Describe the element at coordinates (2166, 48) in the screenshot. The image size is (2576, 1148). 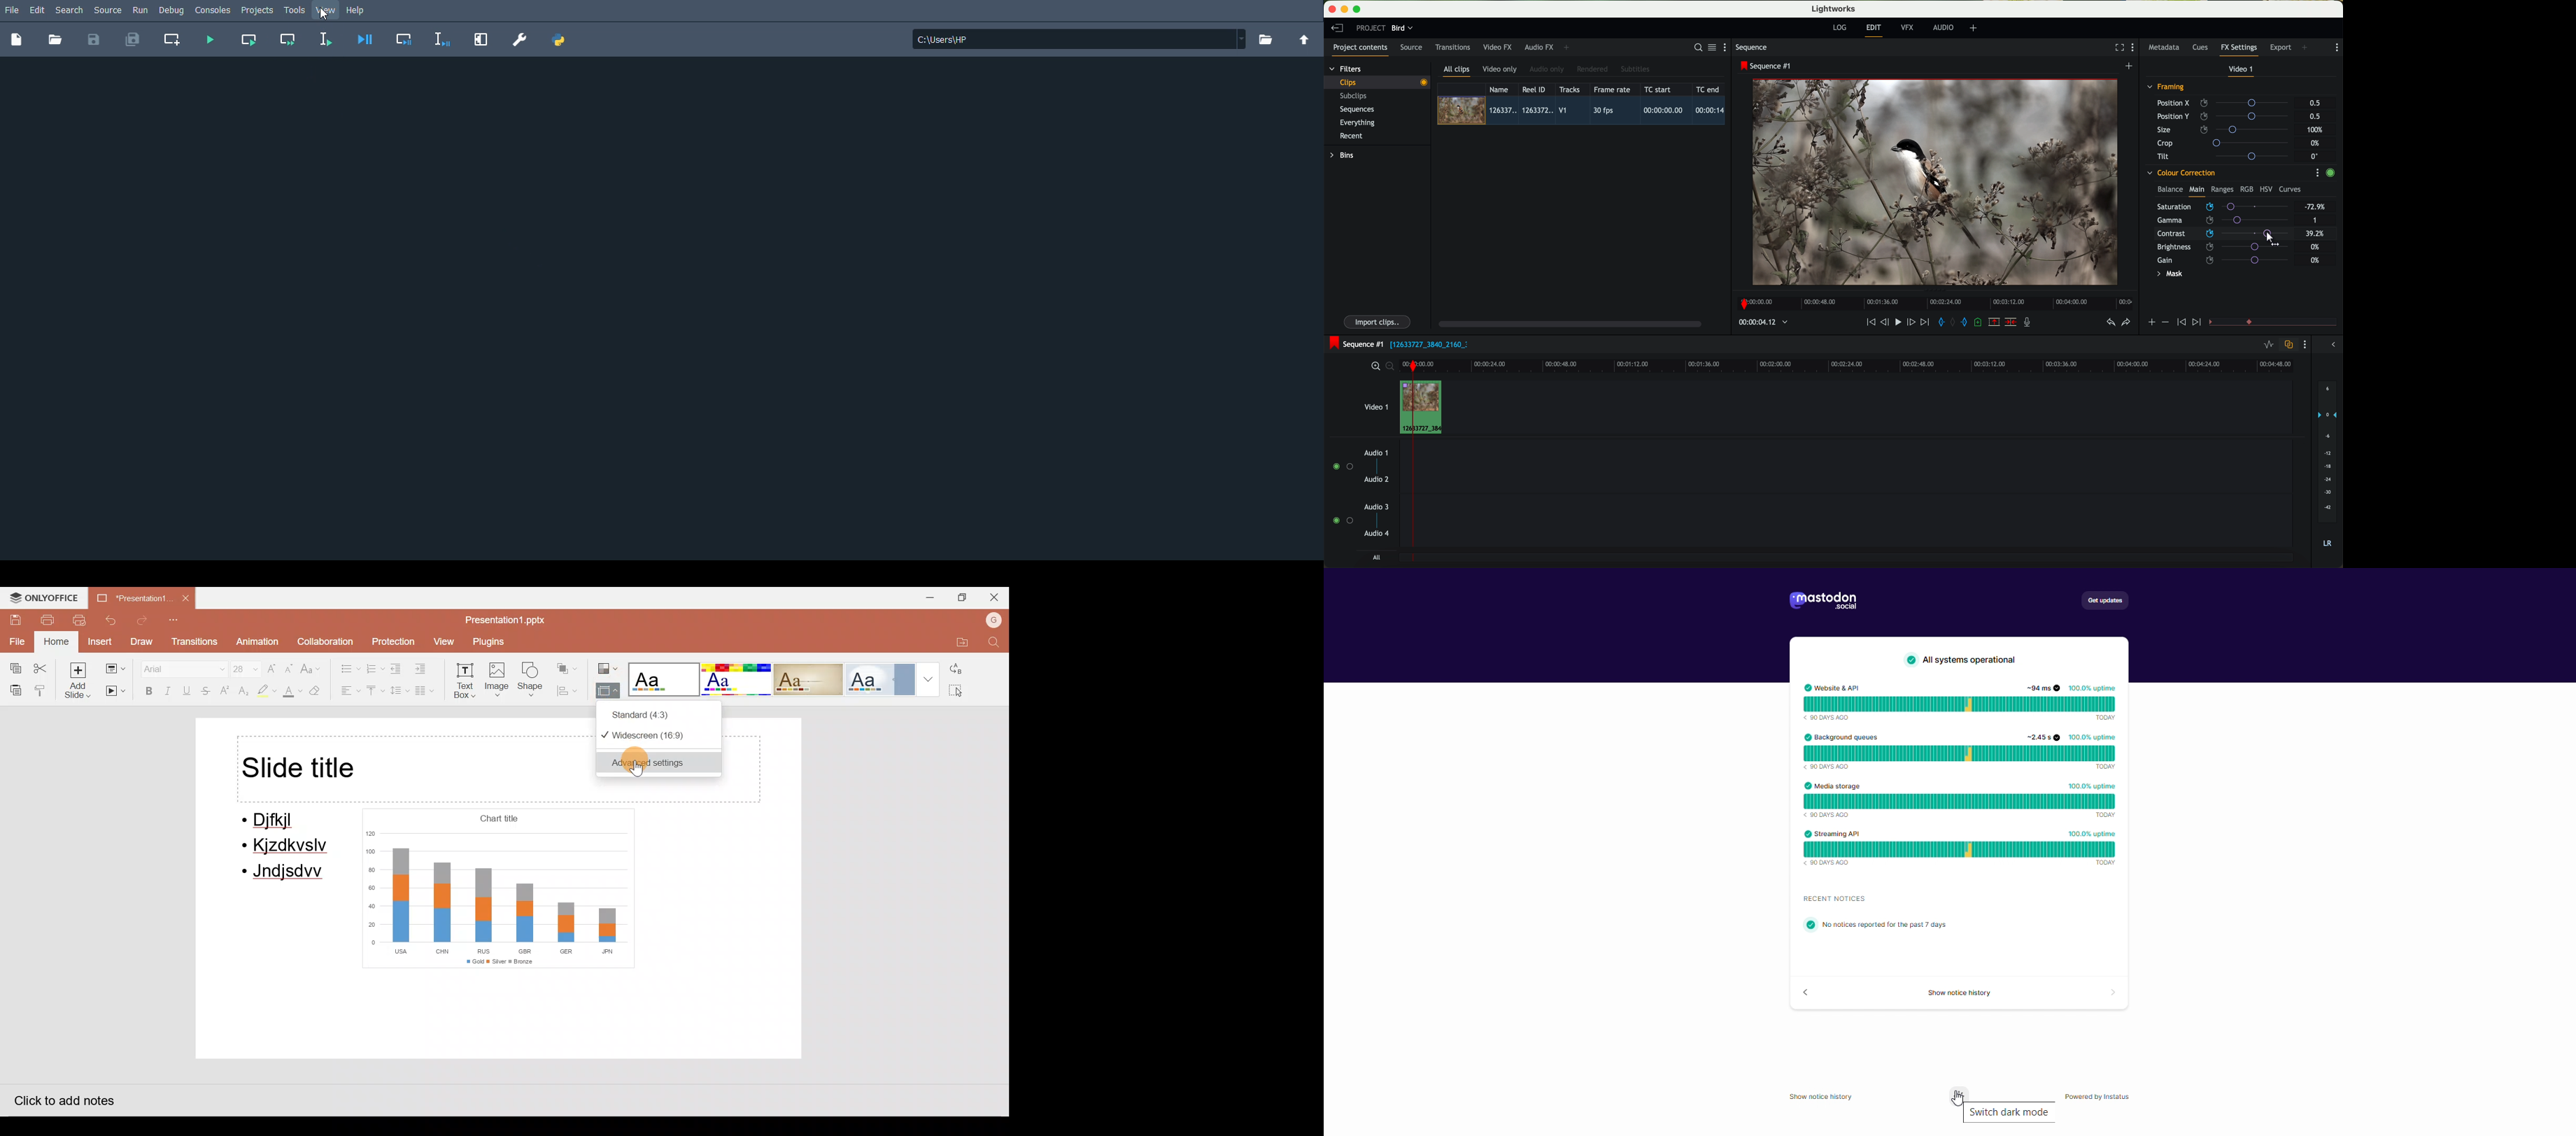
I see `metadata` at that location.